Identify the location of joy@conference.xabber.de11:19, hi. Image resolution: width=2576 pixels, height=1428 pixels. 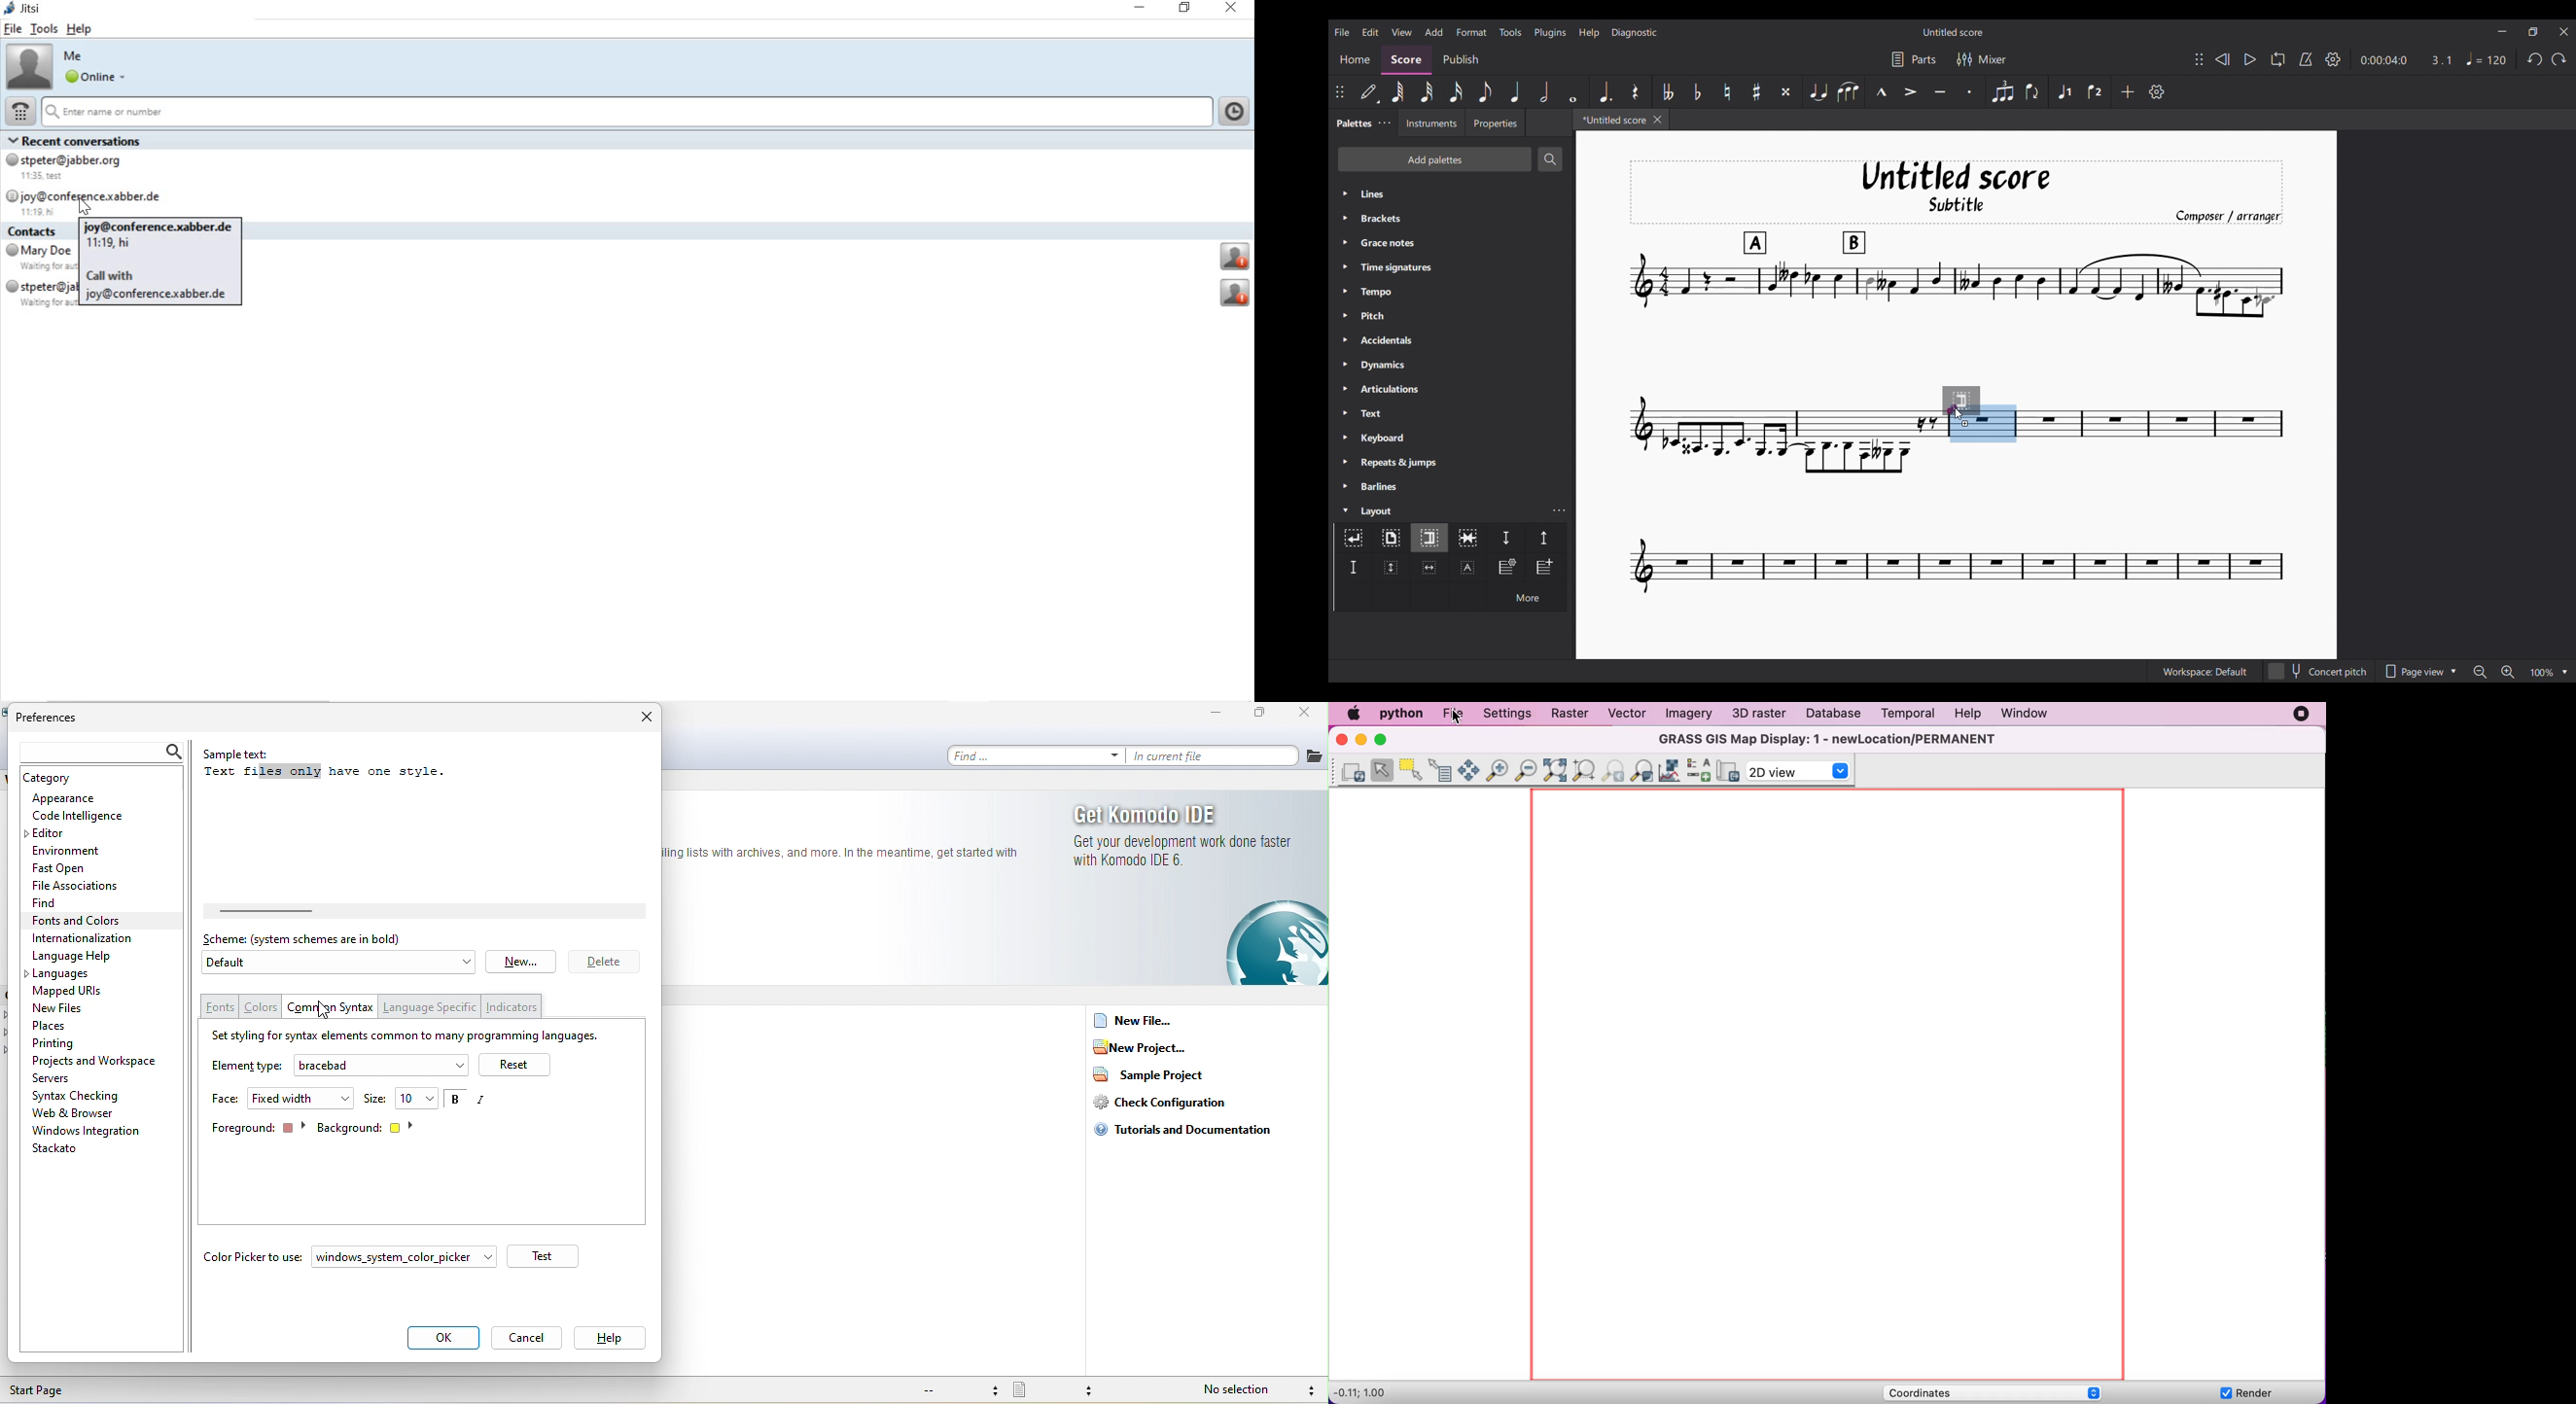
(160, 236).